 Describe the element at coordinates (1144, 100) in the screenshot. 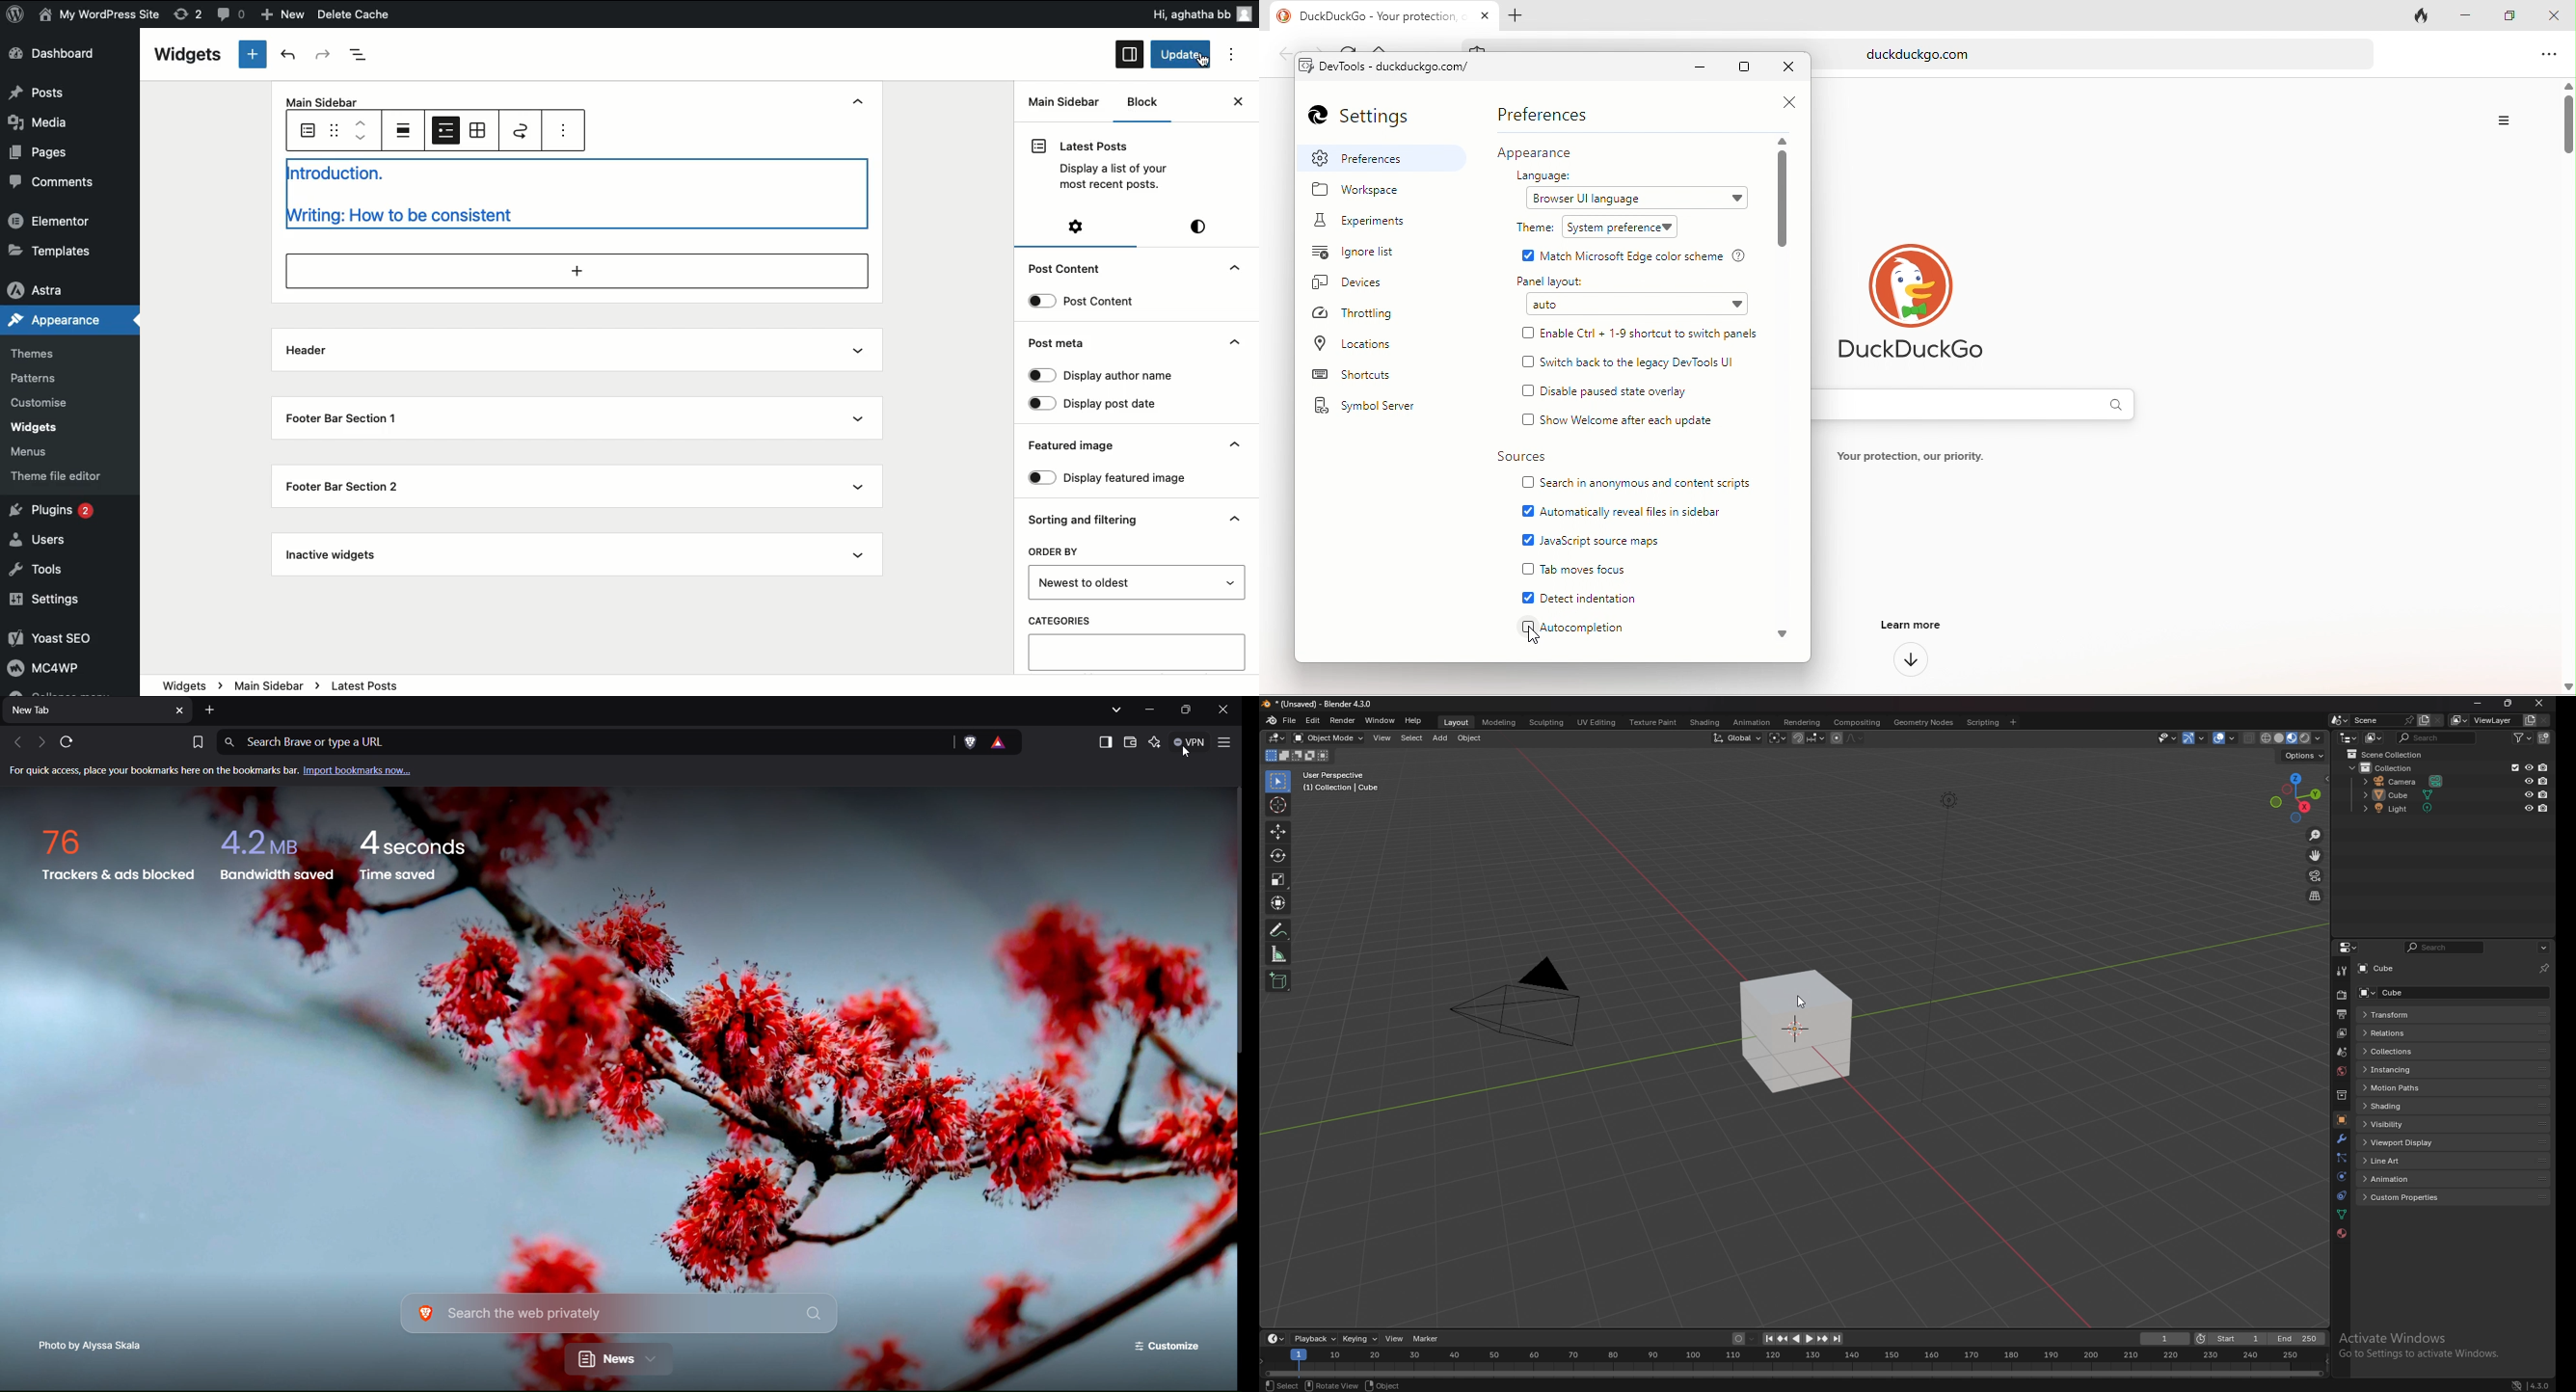

I see `Block` at that location.